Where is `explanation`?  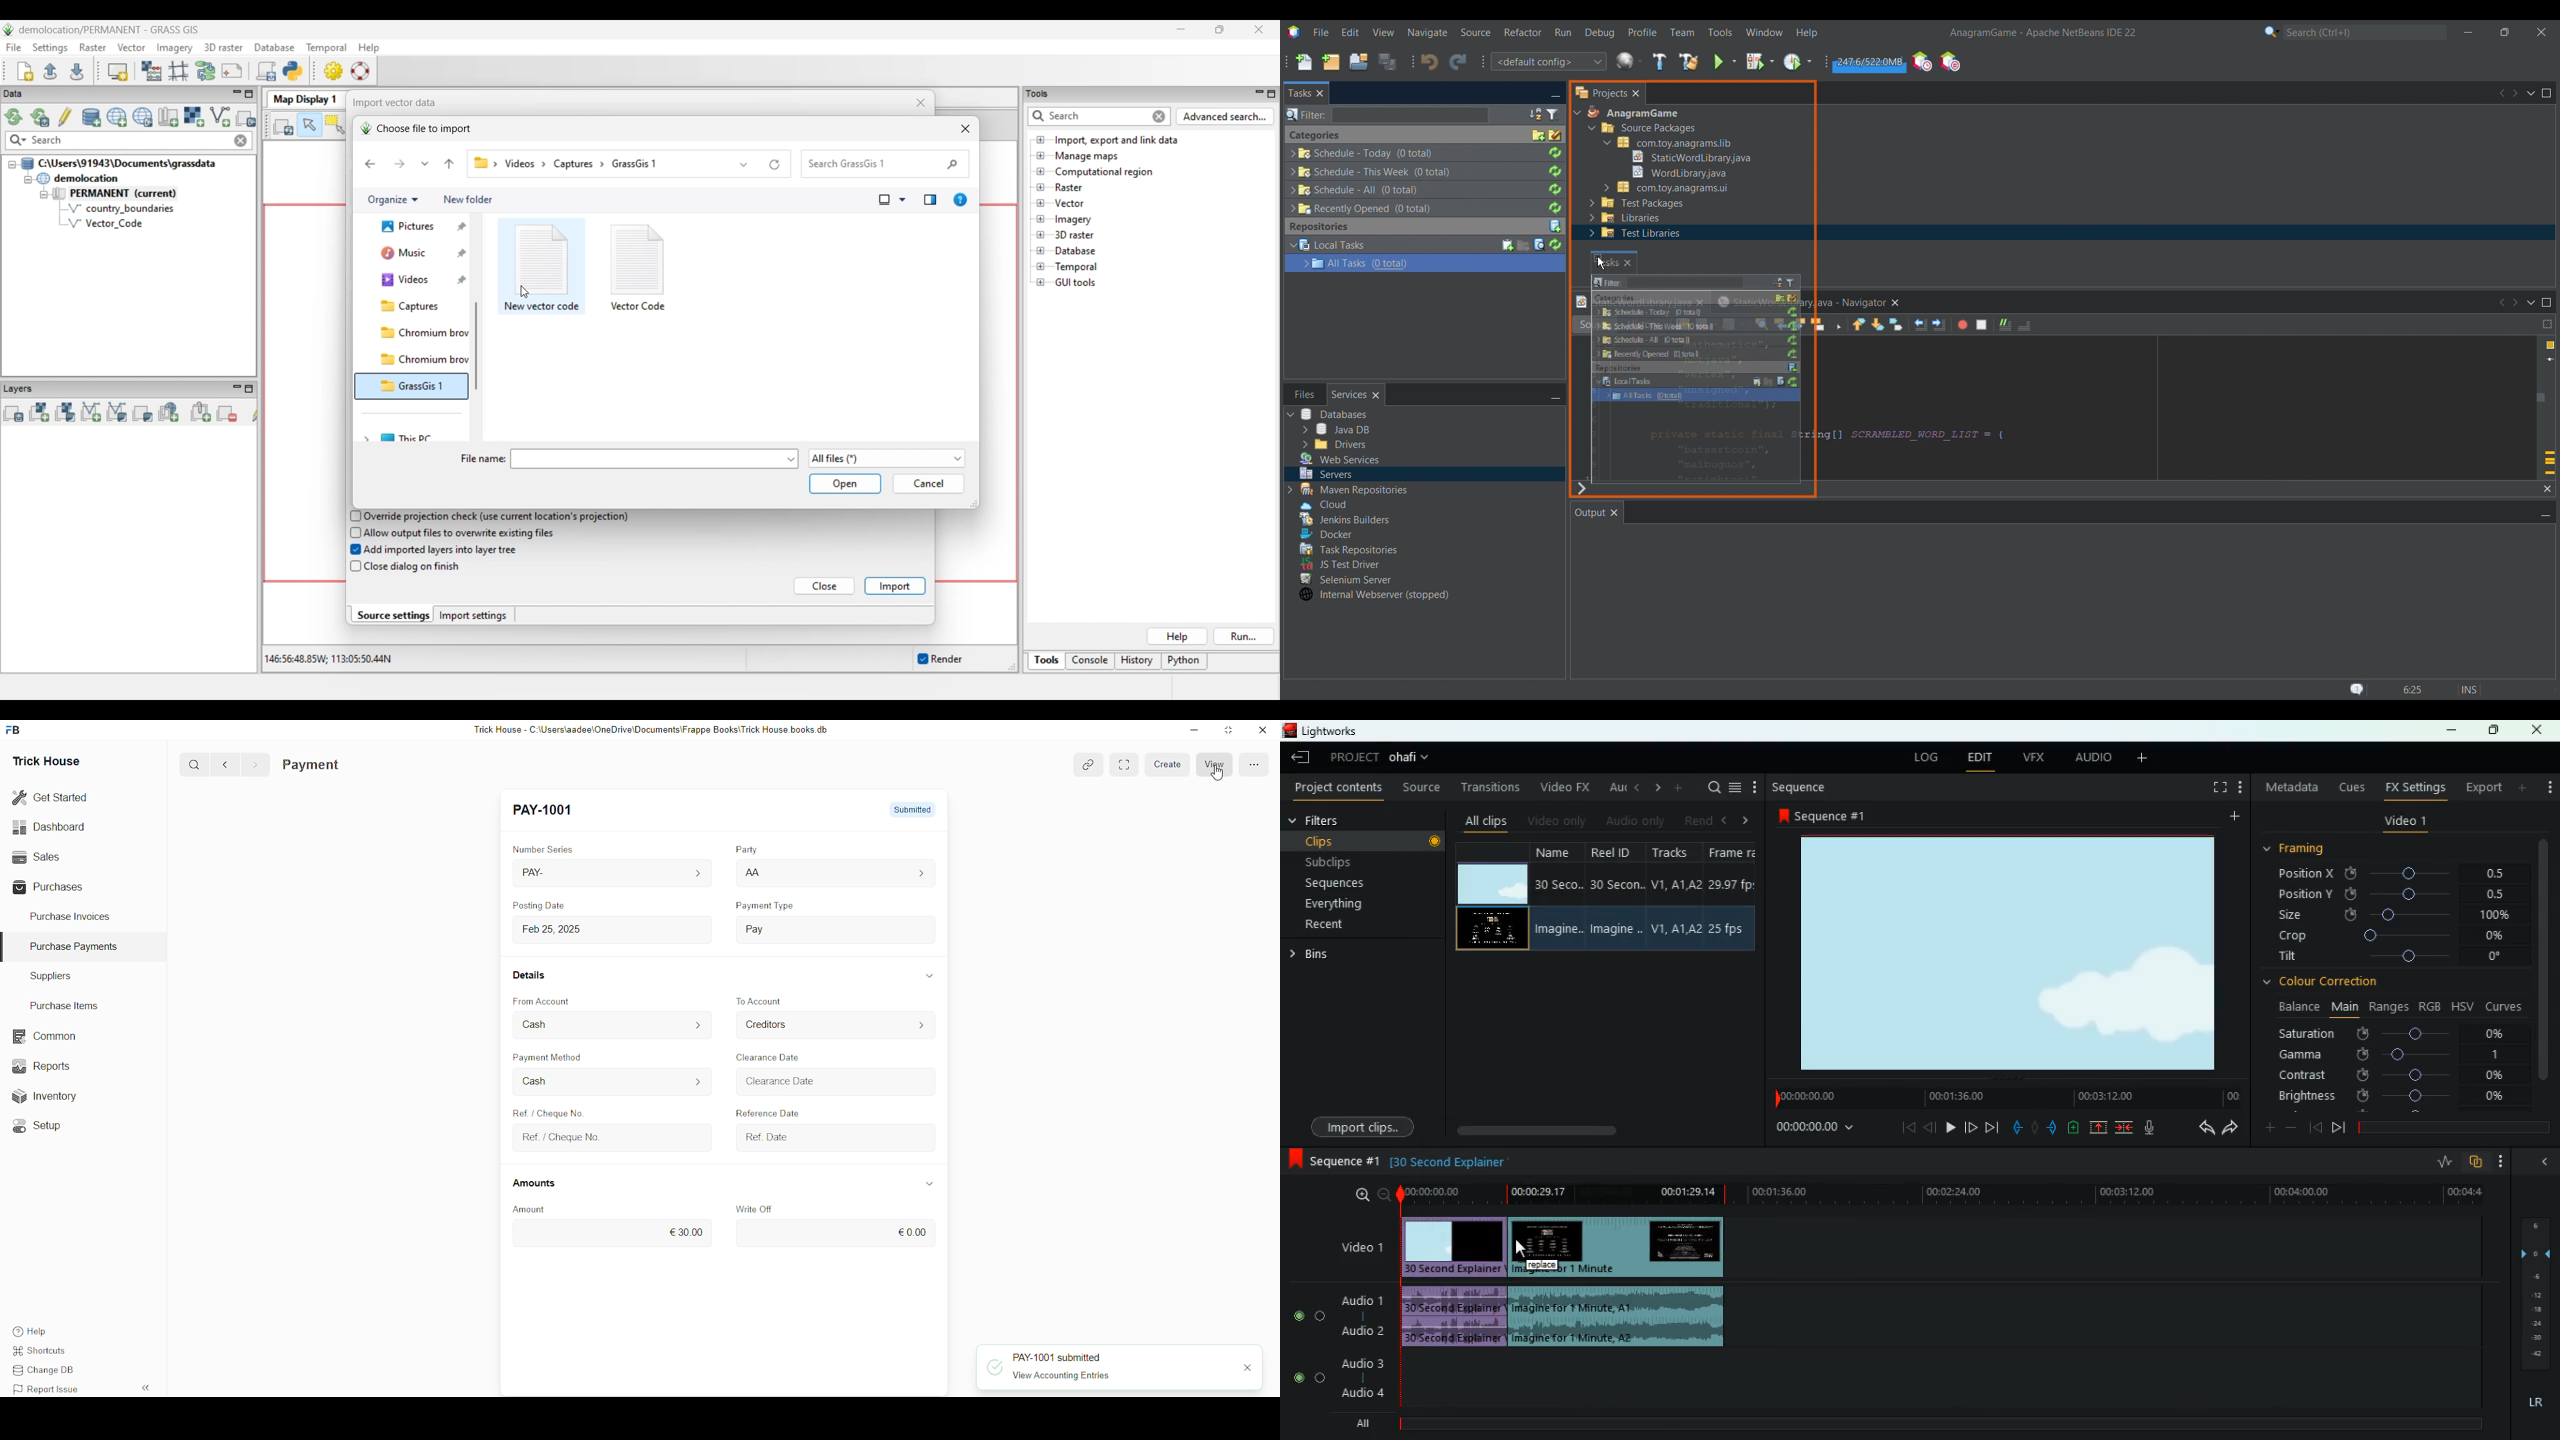 explanation is located at coordinates (1455, 1161).